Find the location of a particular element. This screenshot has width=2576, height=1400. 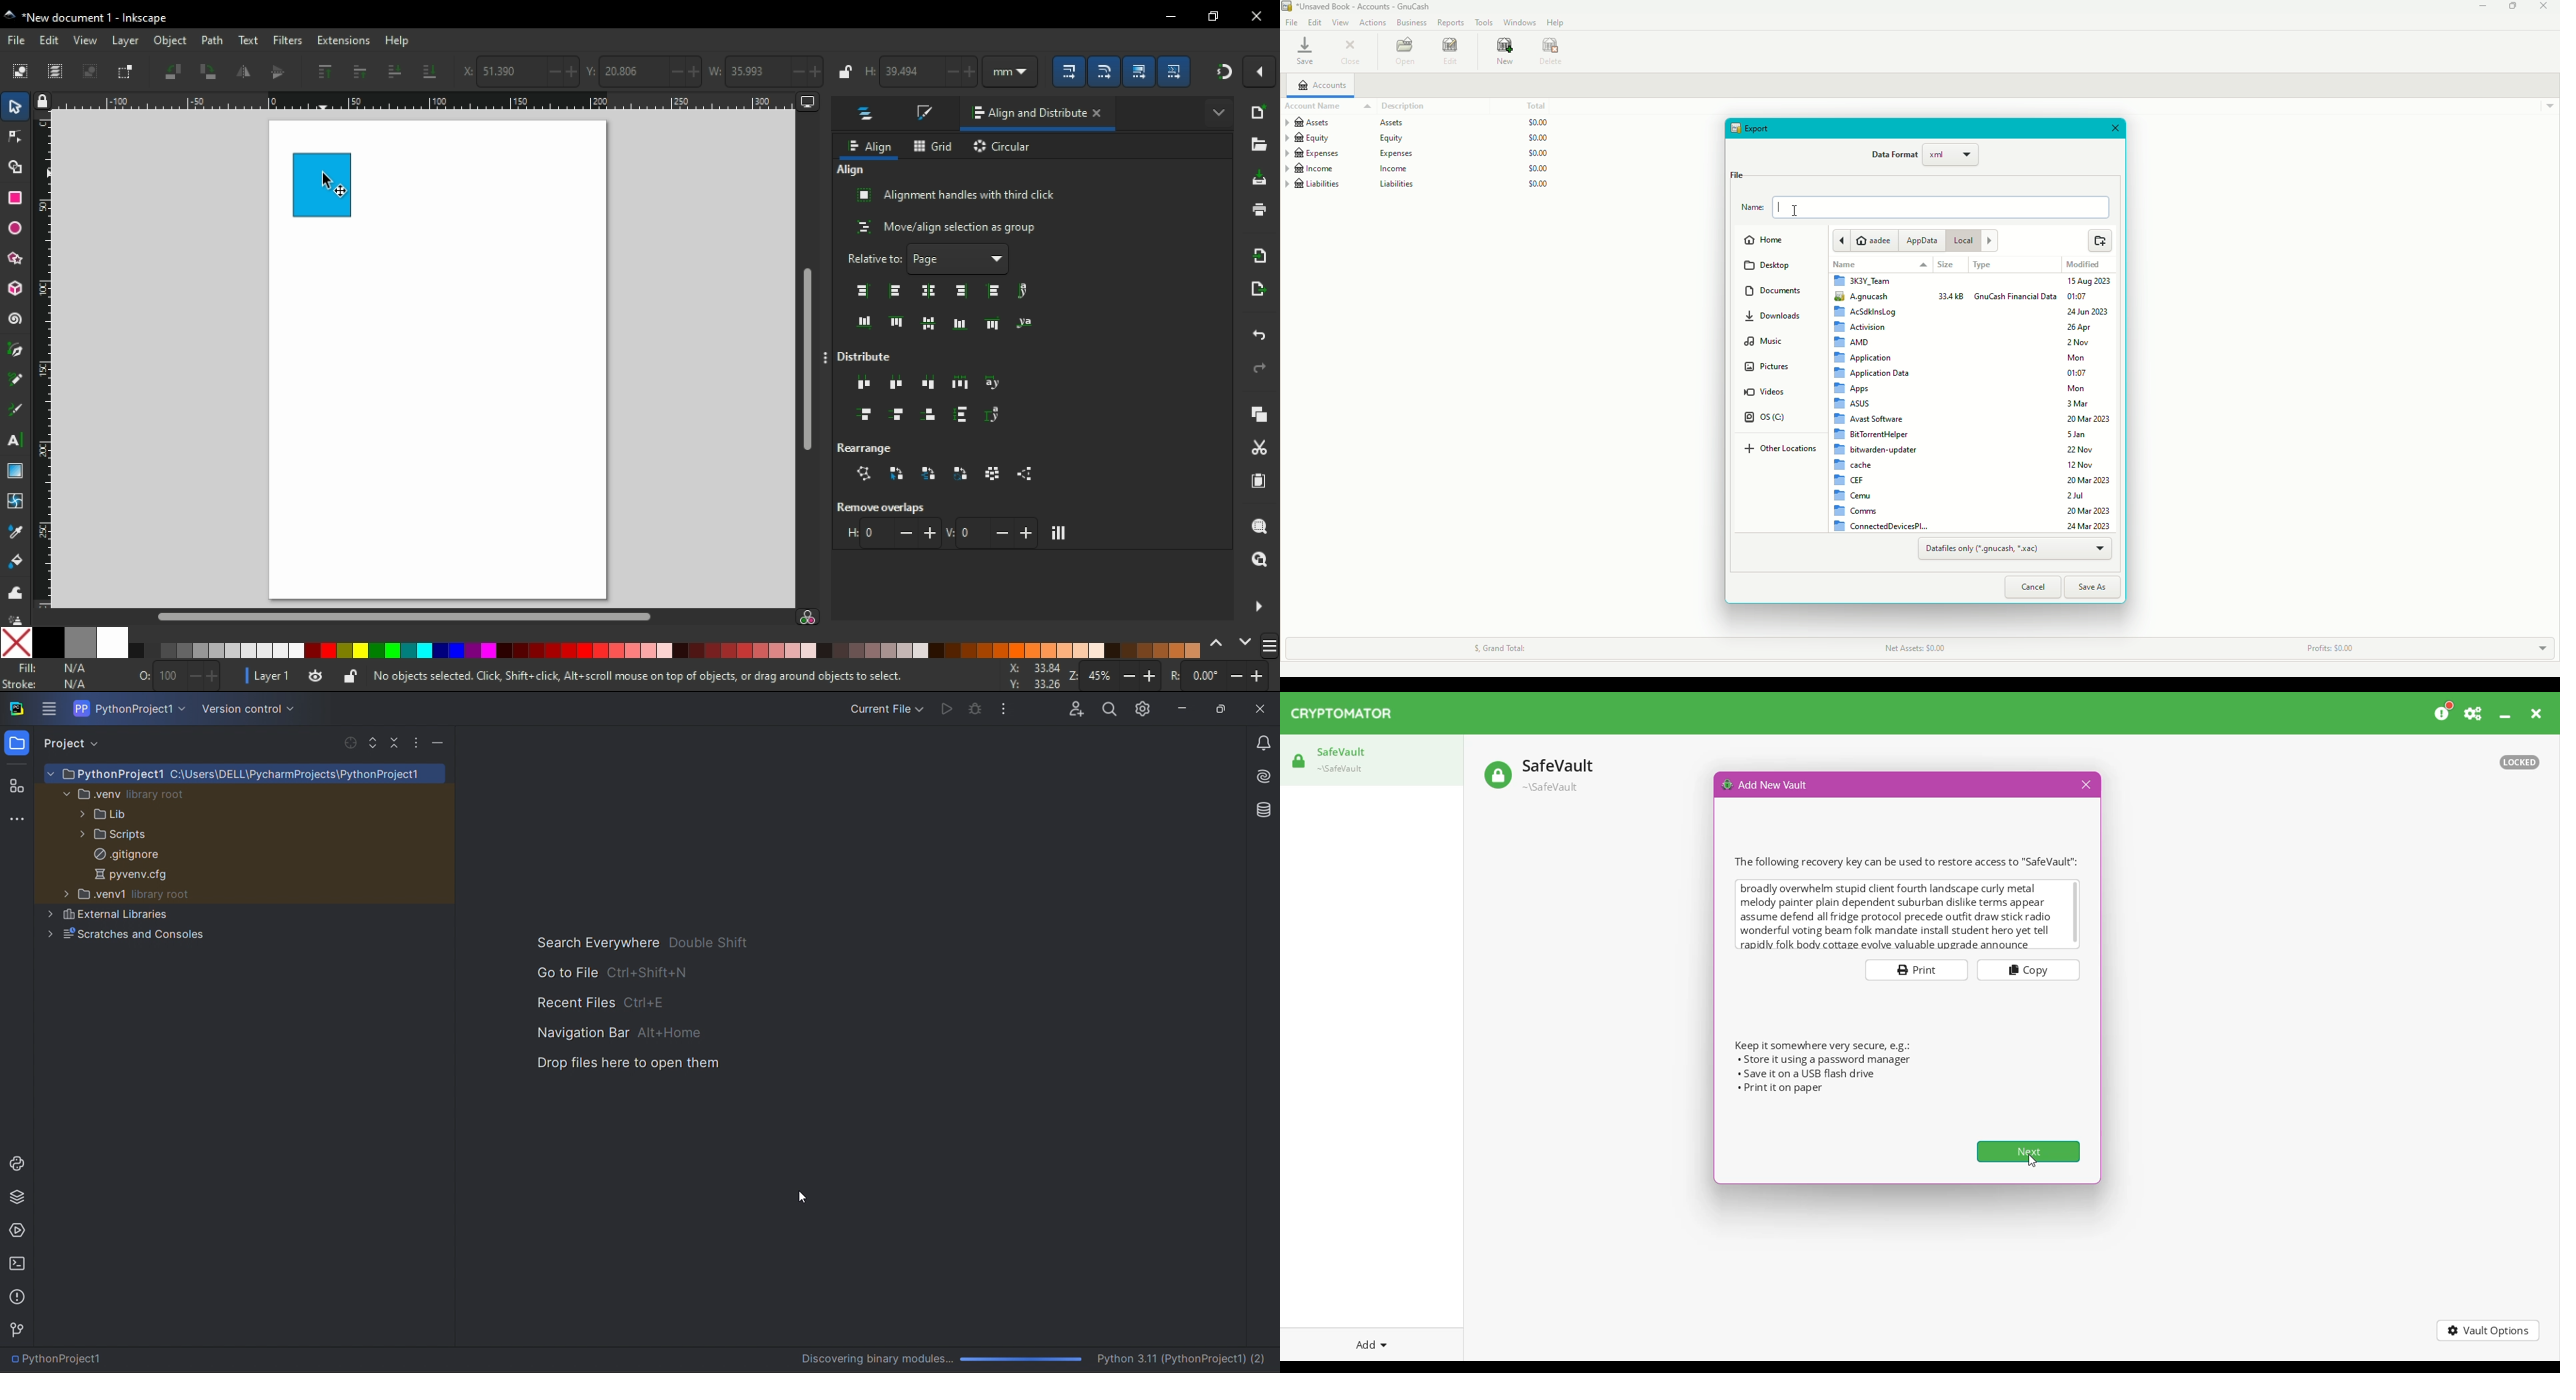

settings is located at coordinates (1145, 706).